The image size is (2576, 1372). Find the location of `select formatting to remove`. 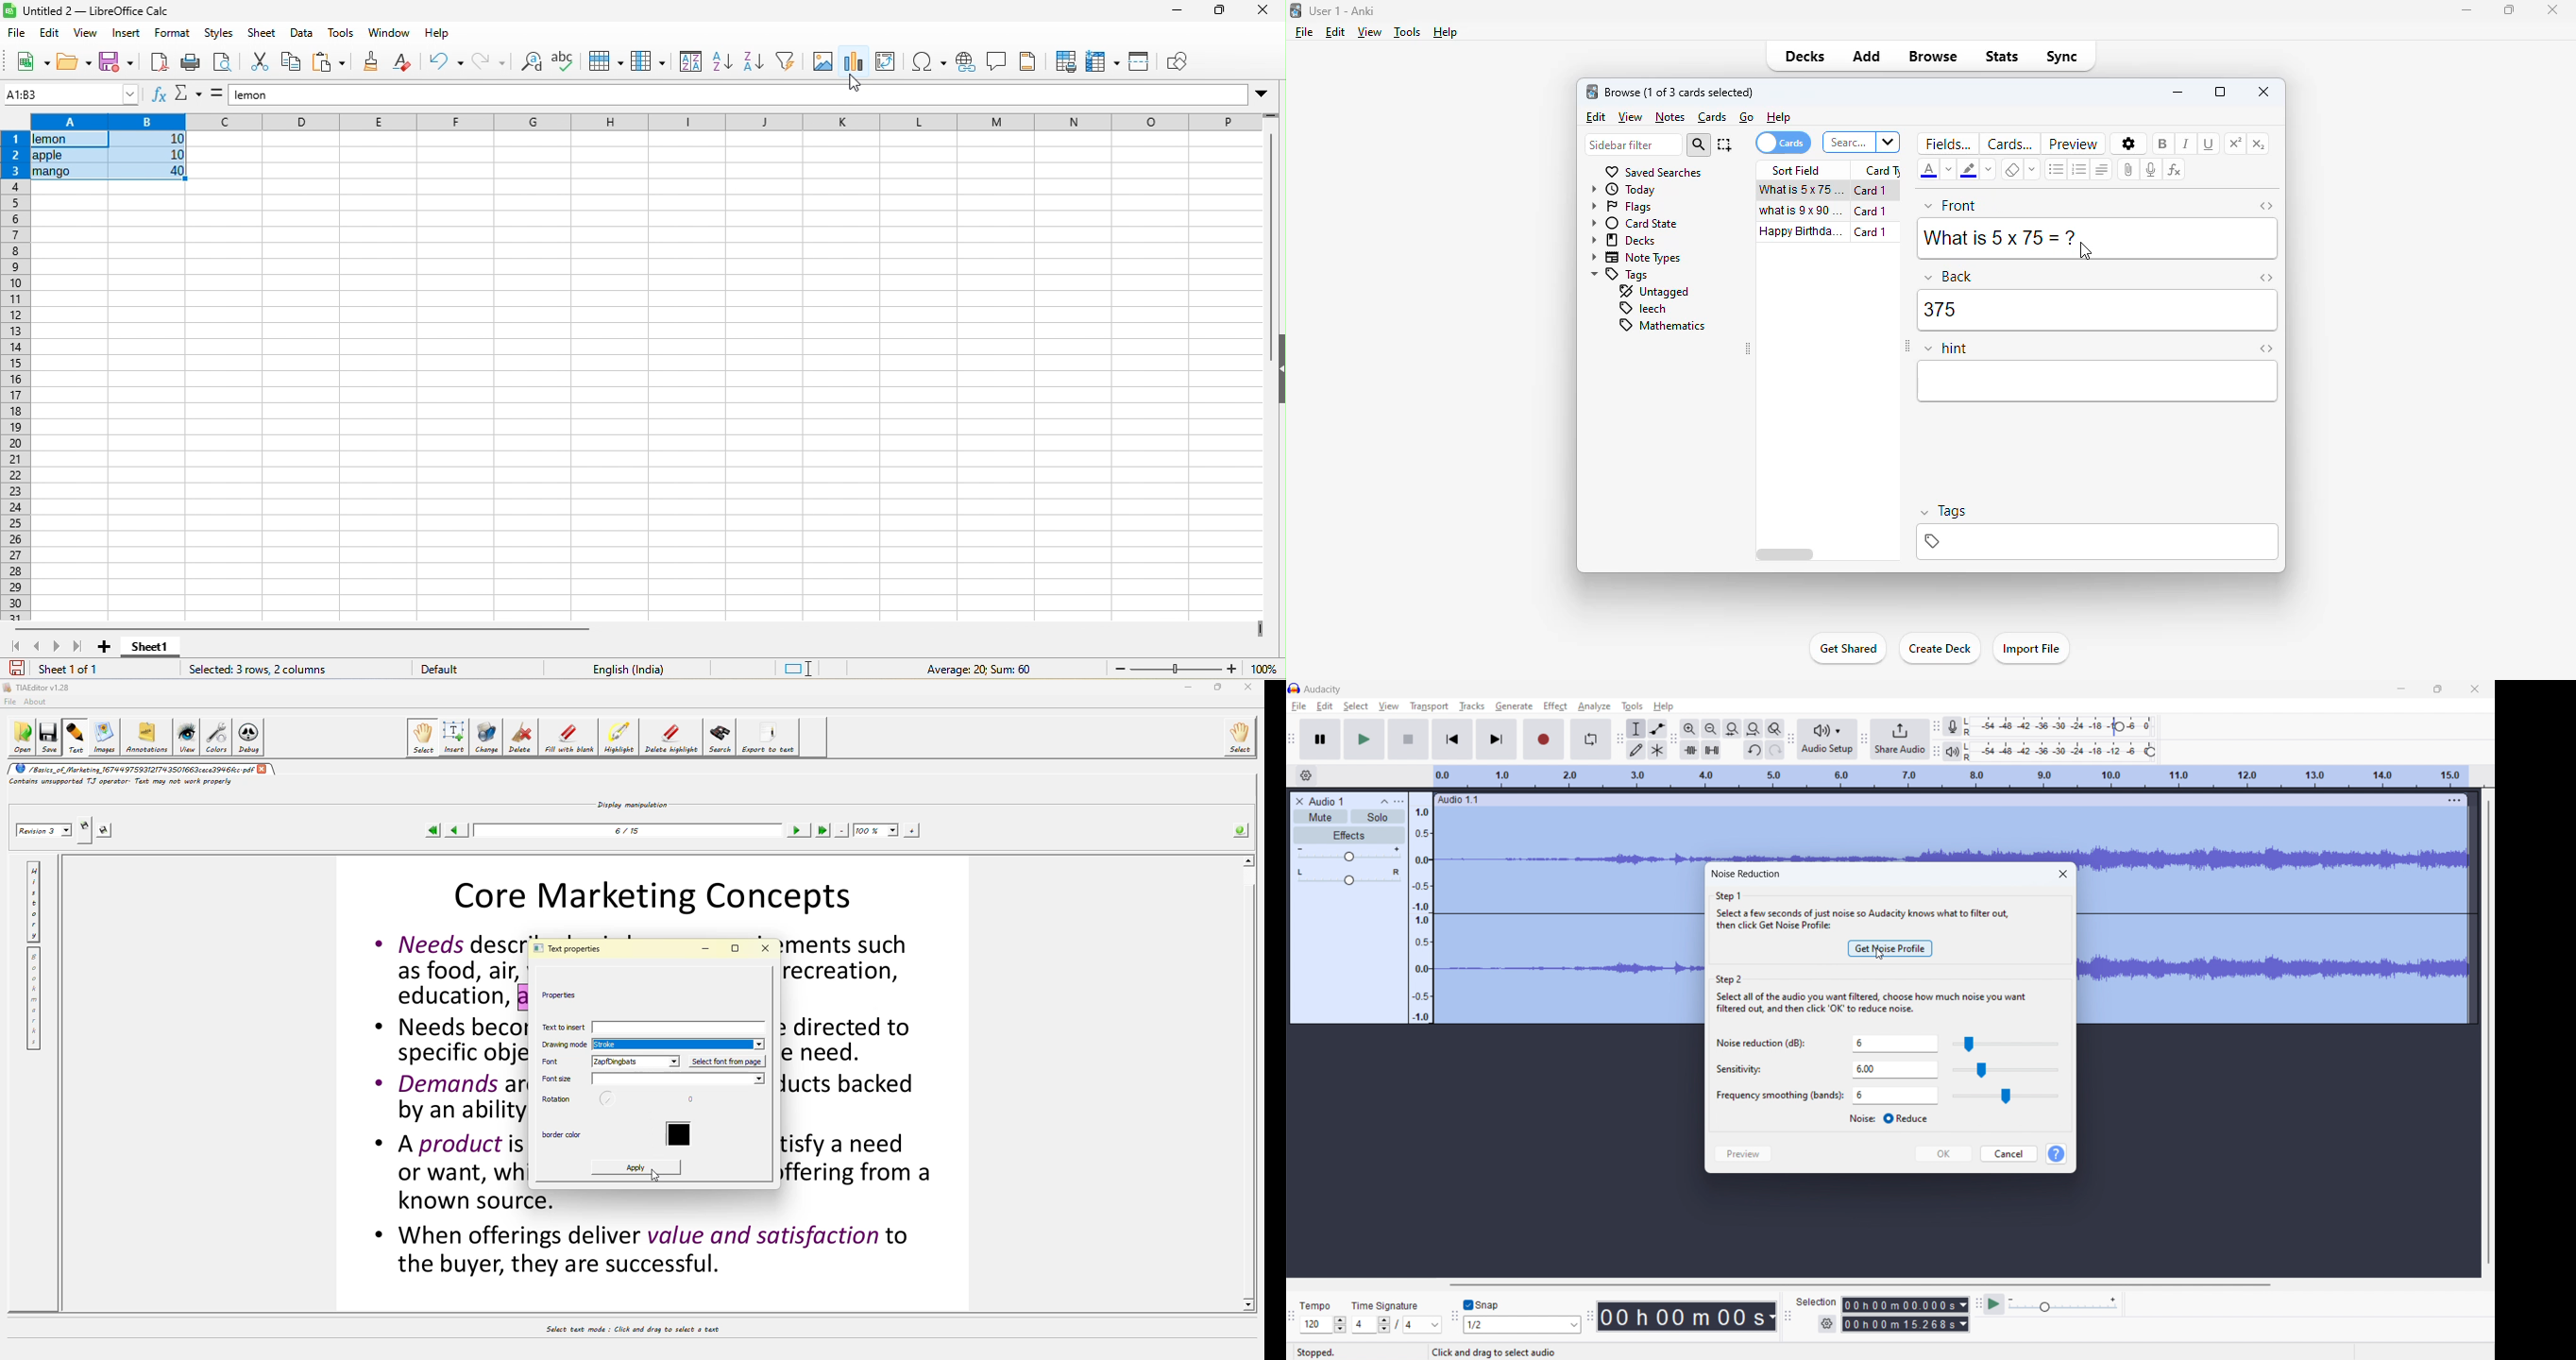

select formatting to remove is located at coordinates (2031, 171).